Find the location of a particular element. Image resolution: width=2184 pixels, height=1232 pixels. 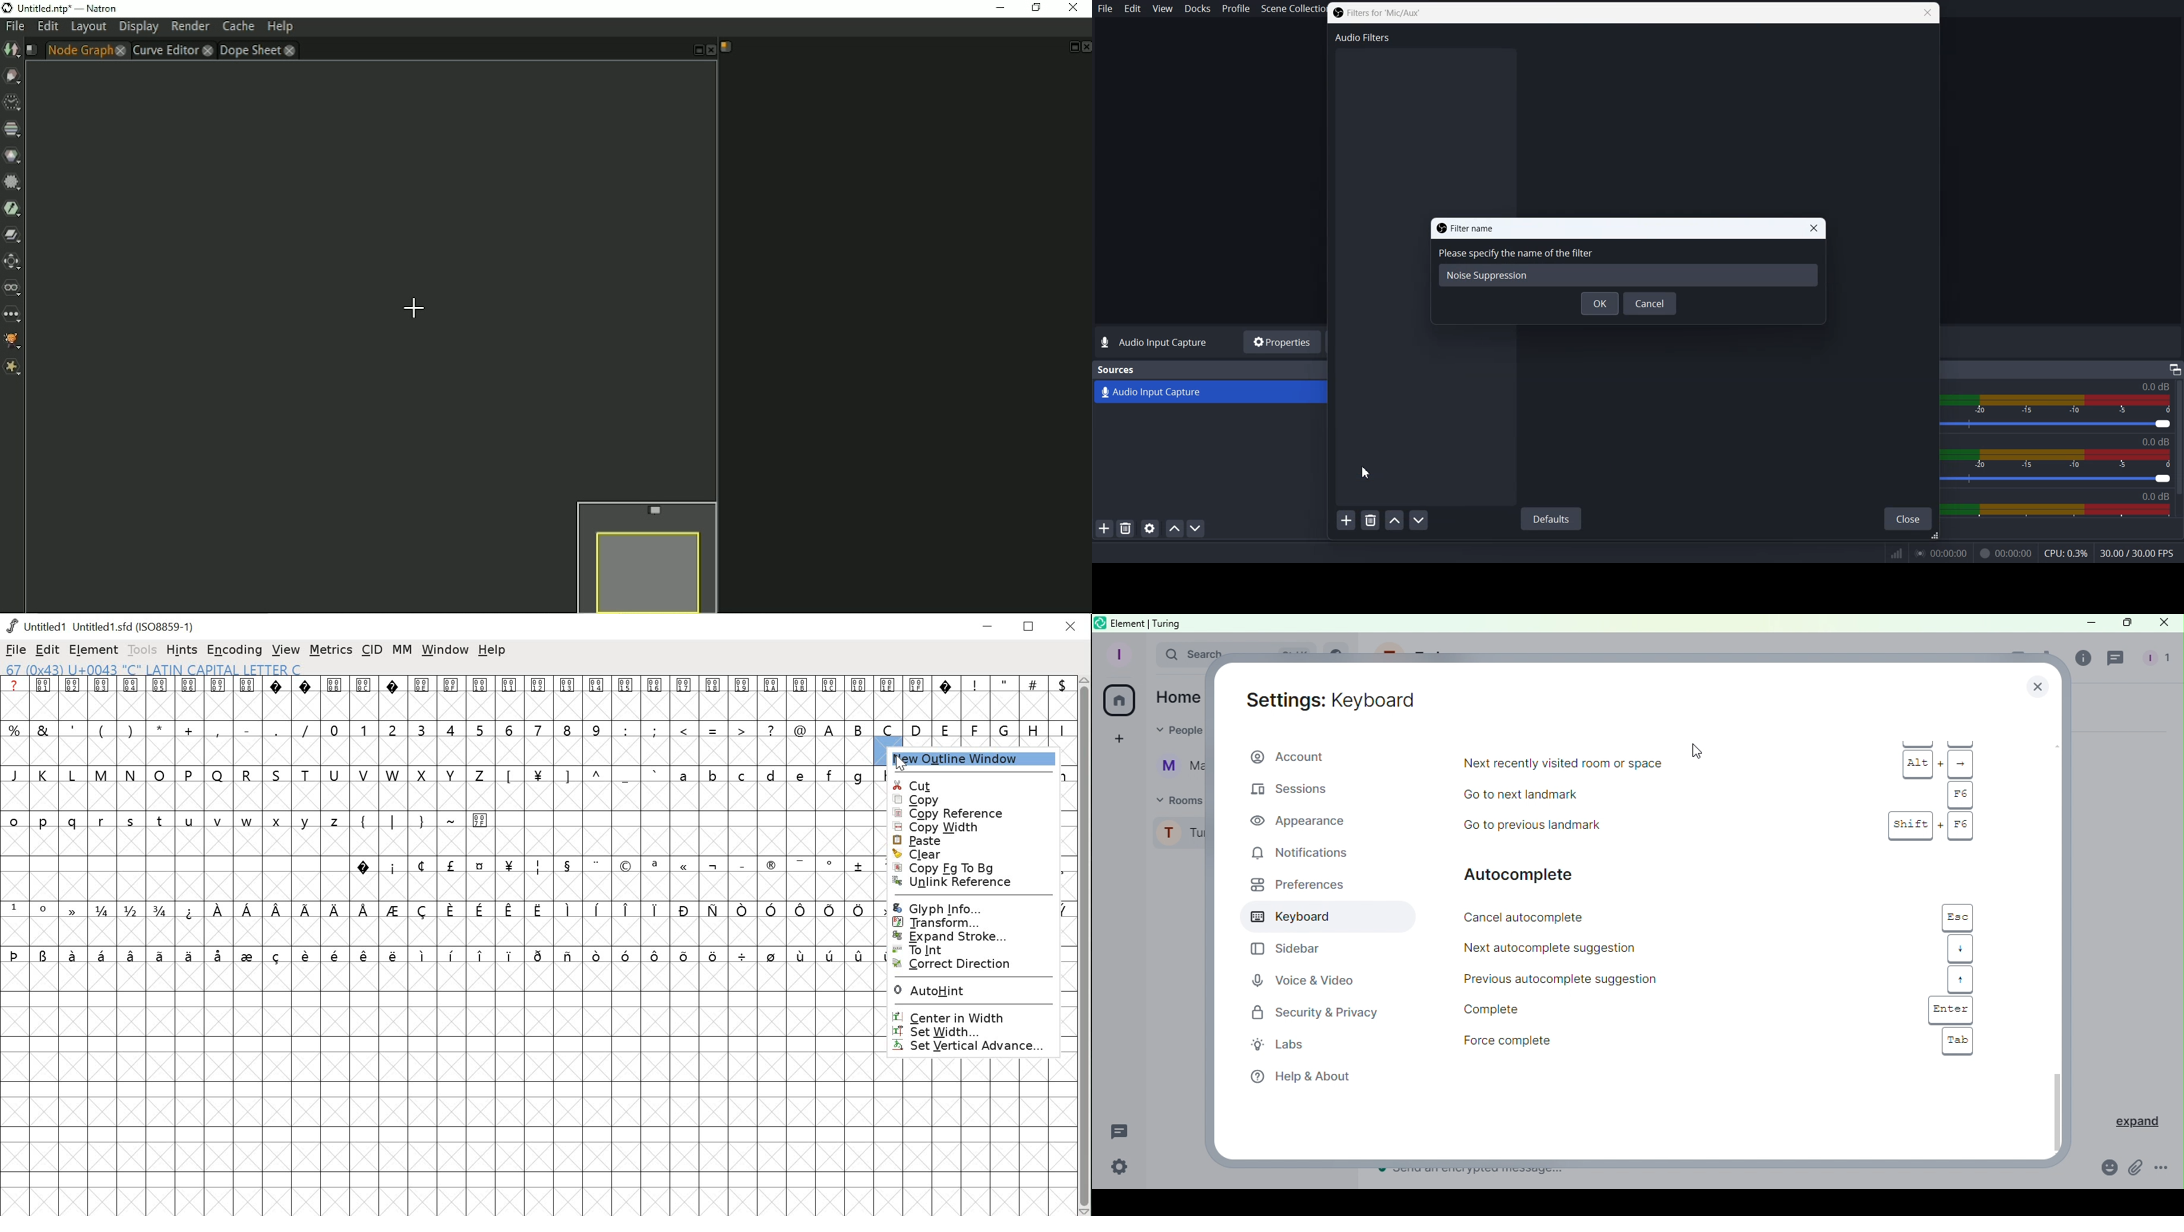

More Options is located at coordinates (2163, 1170).